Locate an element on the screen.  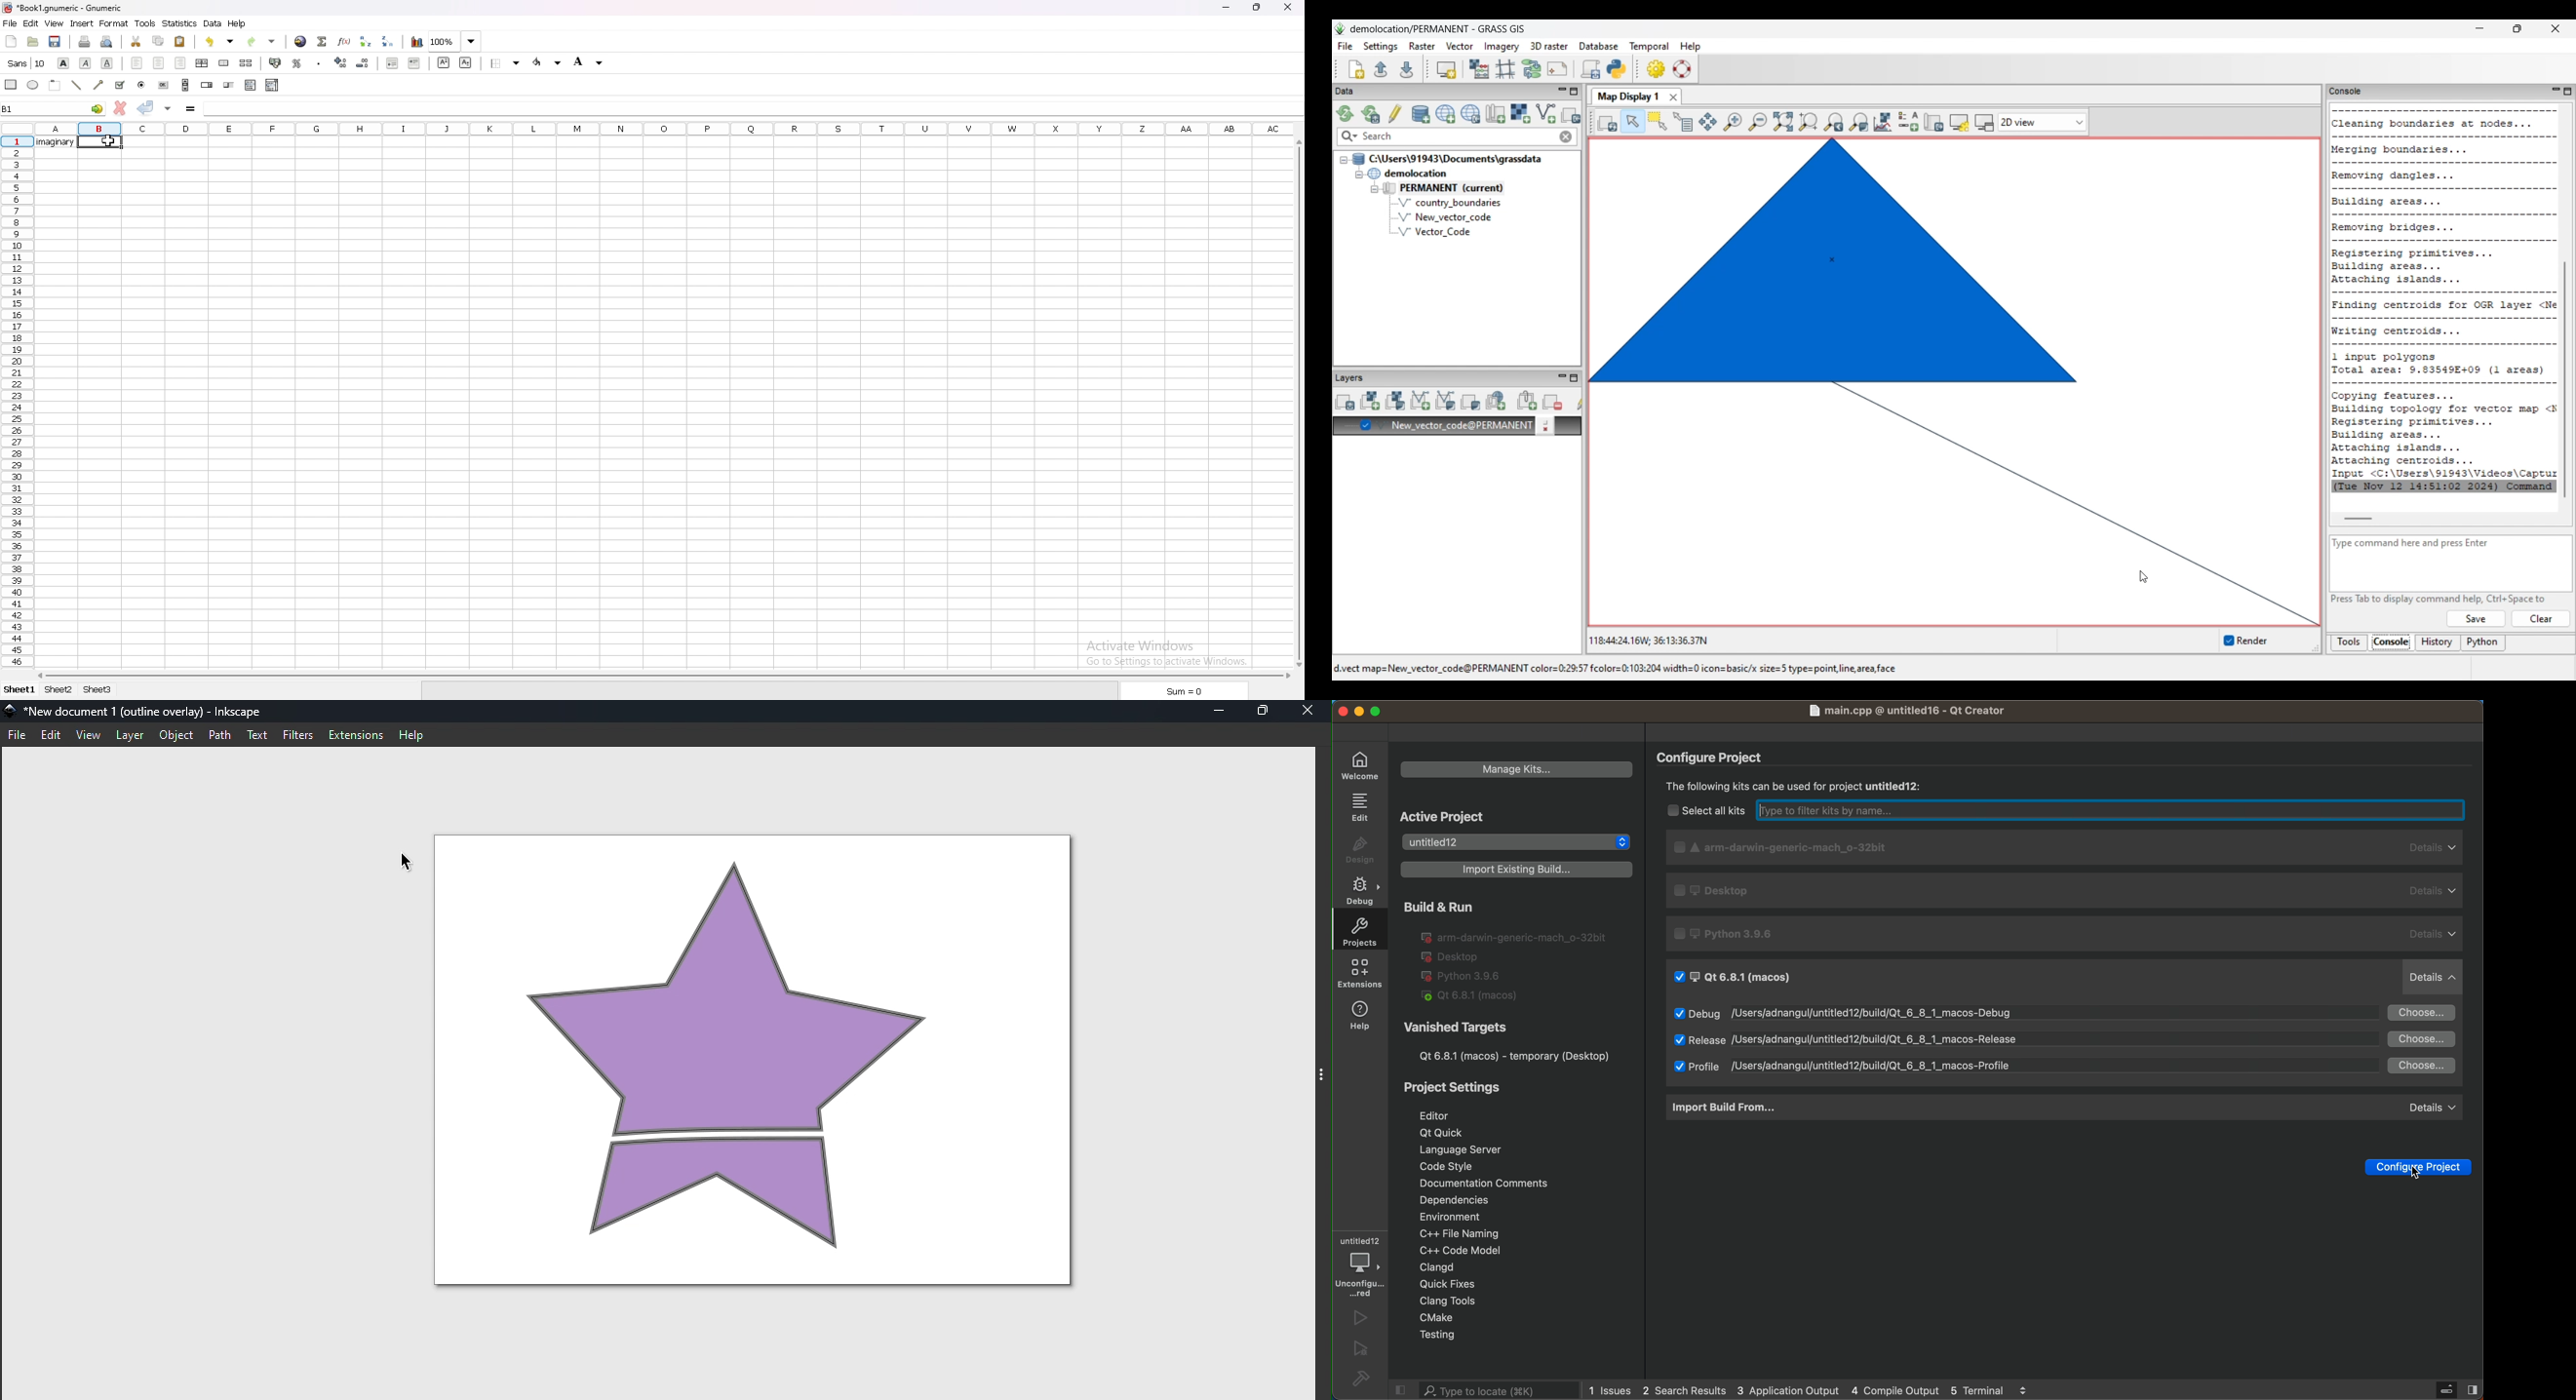
Layer is located at coordinates (129, 735).